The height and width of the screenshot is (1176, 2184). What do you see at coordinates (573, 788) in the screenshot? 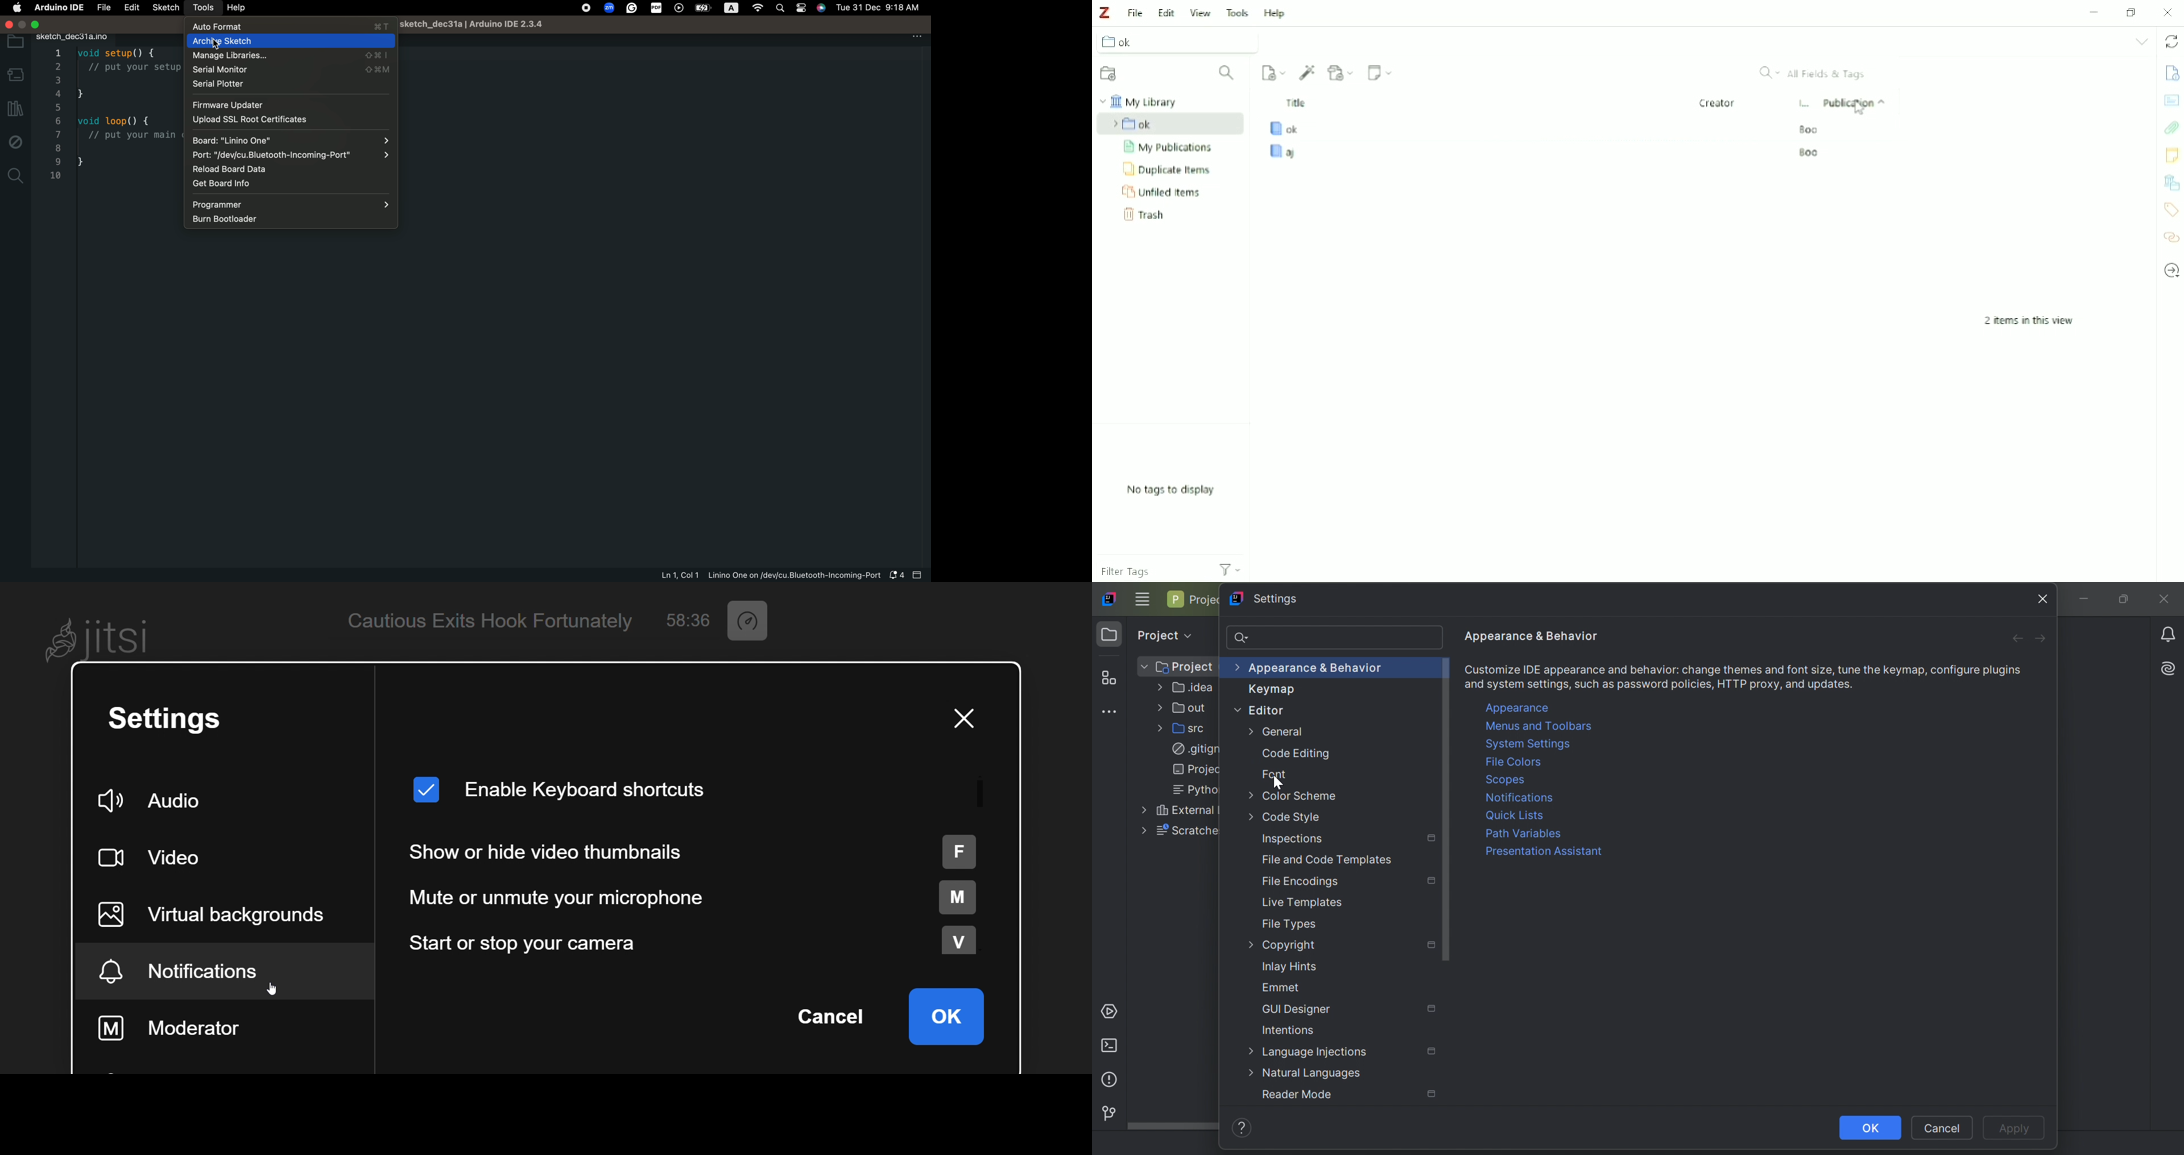
I see `enable keyboard shortcut` at bounding box center [573, 788].